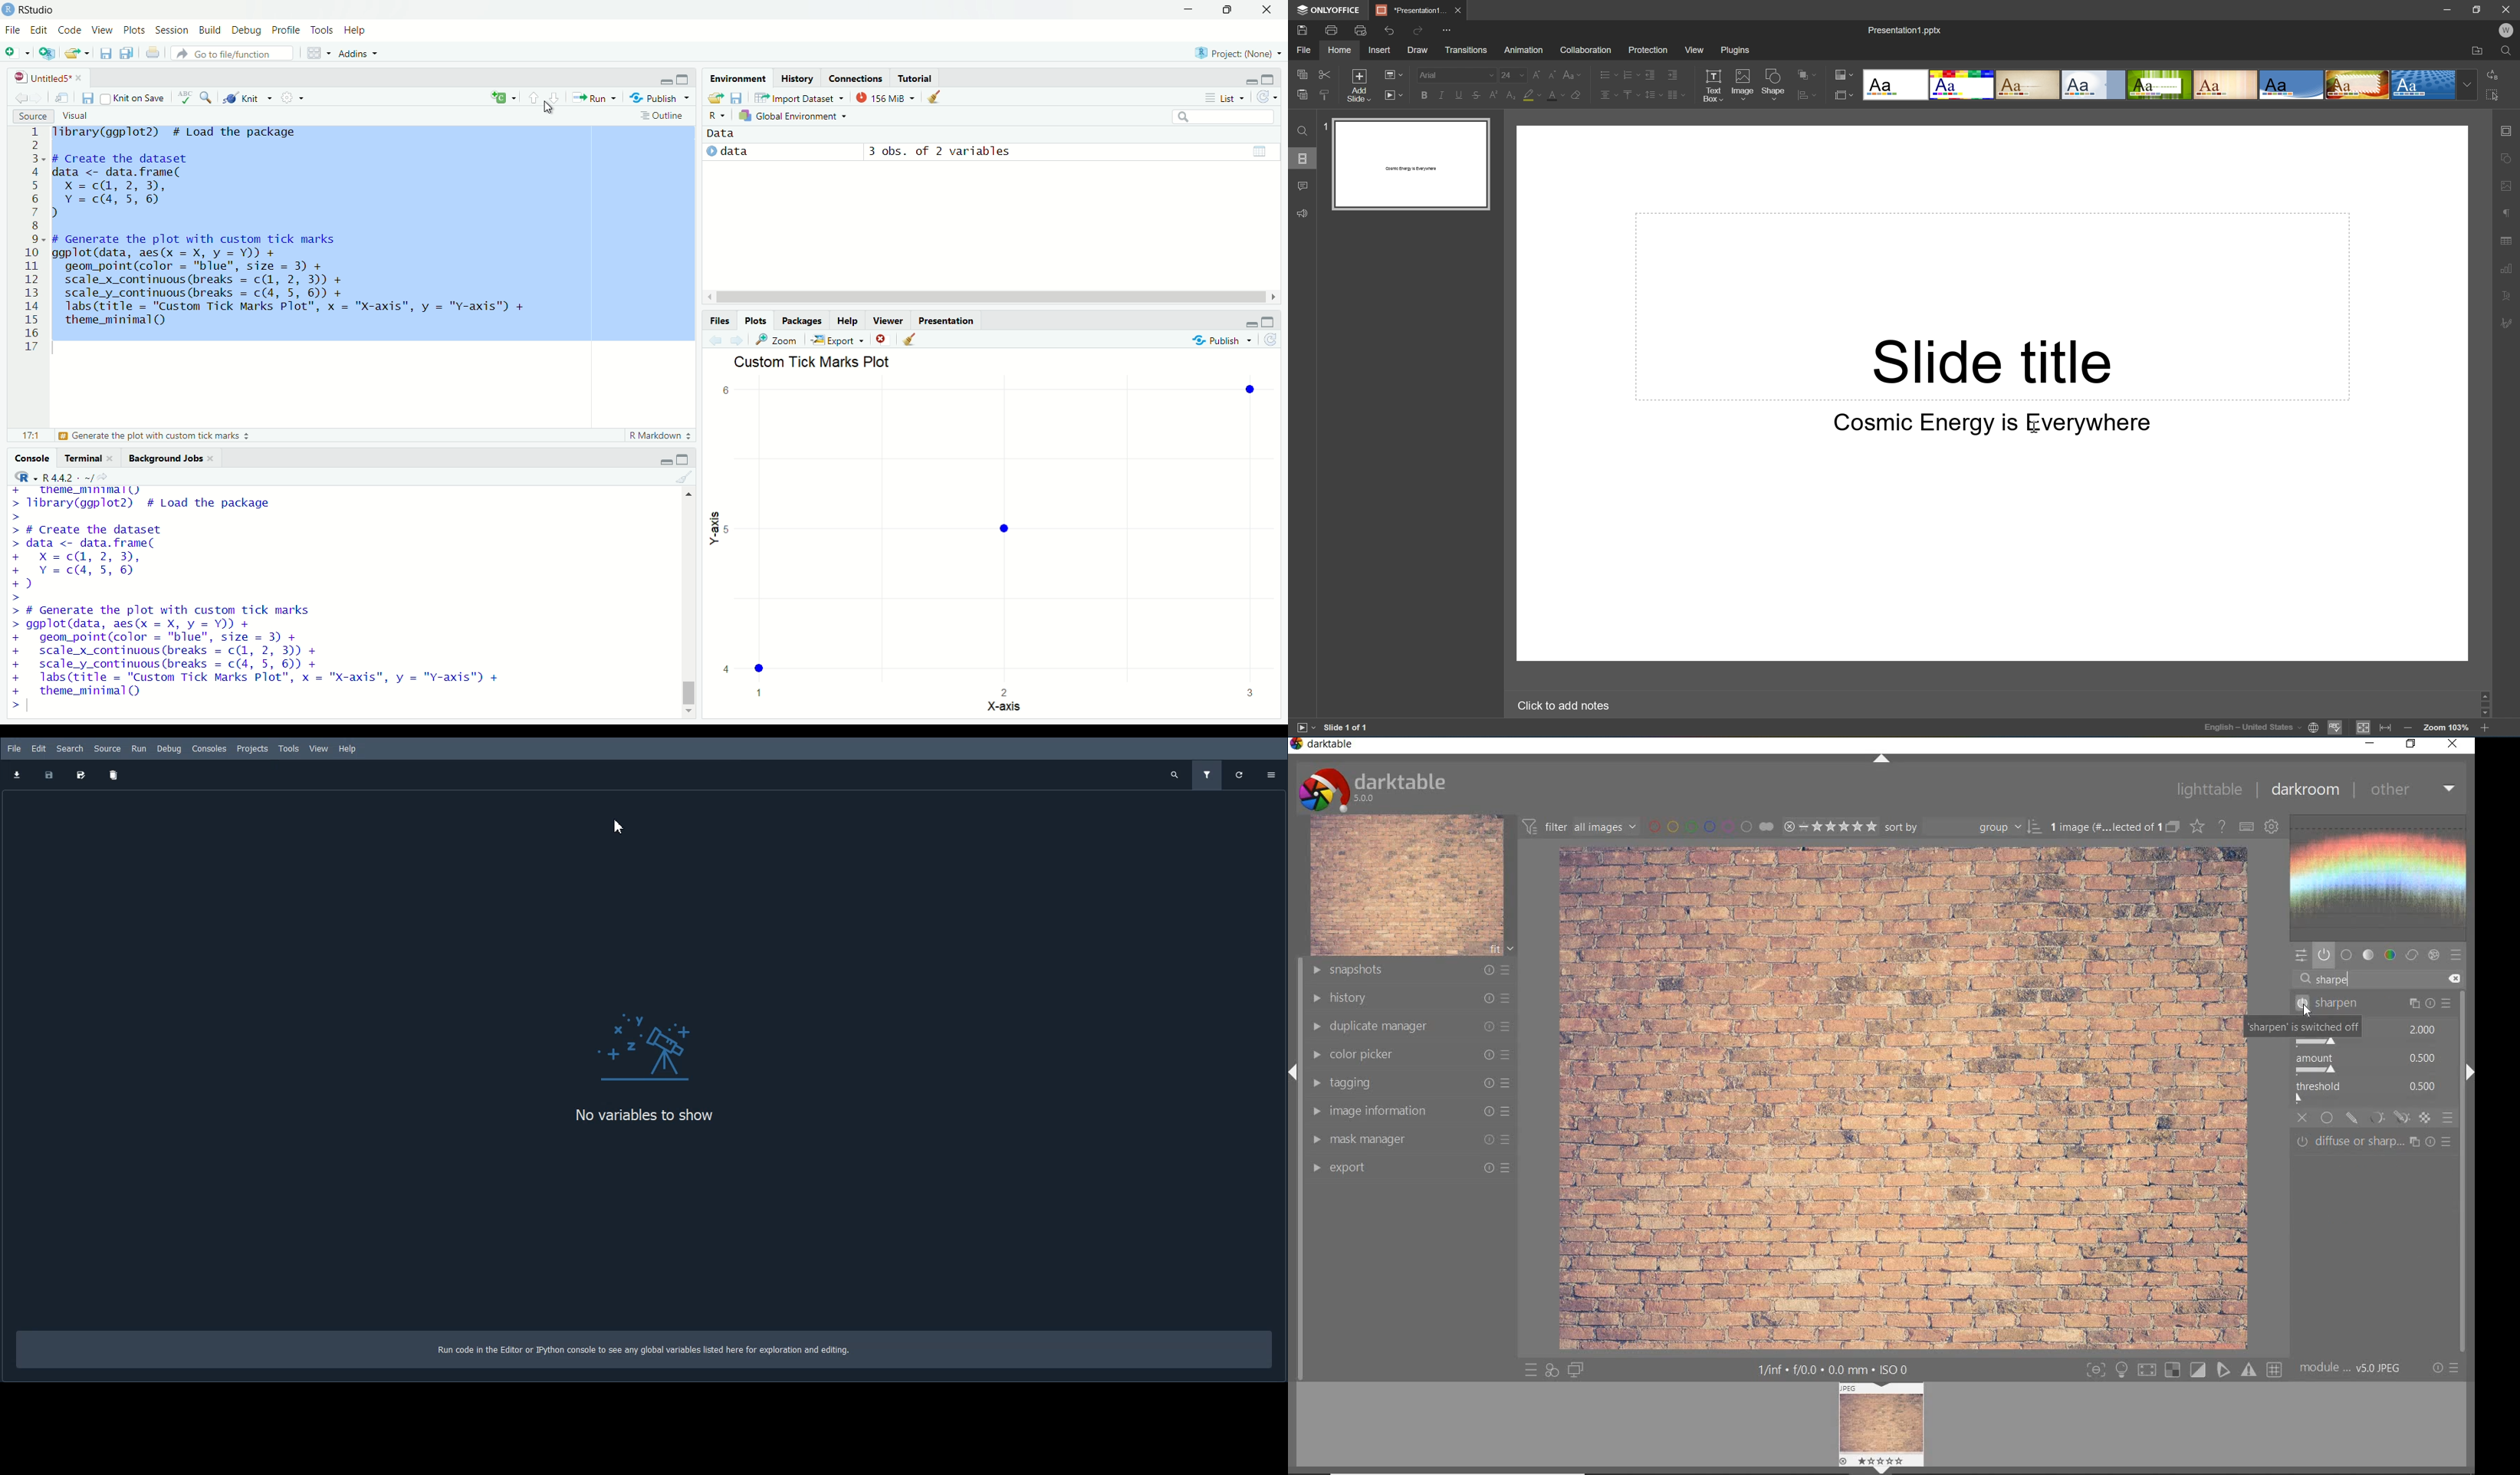  I want to click on , so click(28, 241).